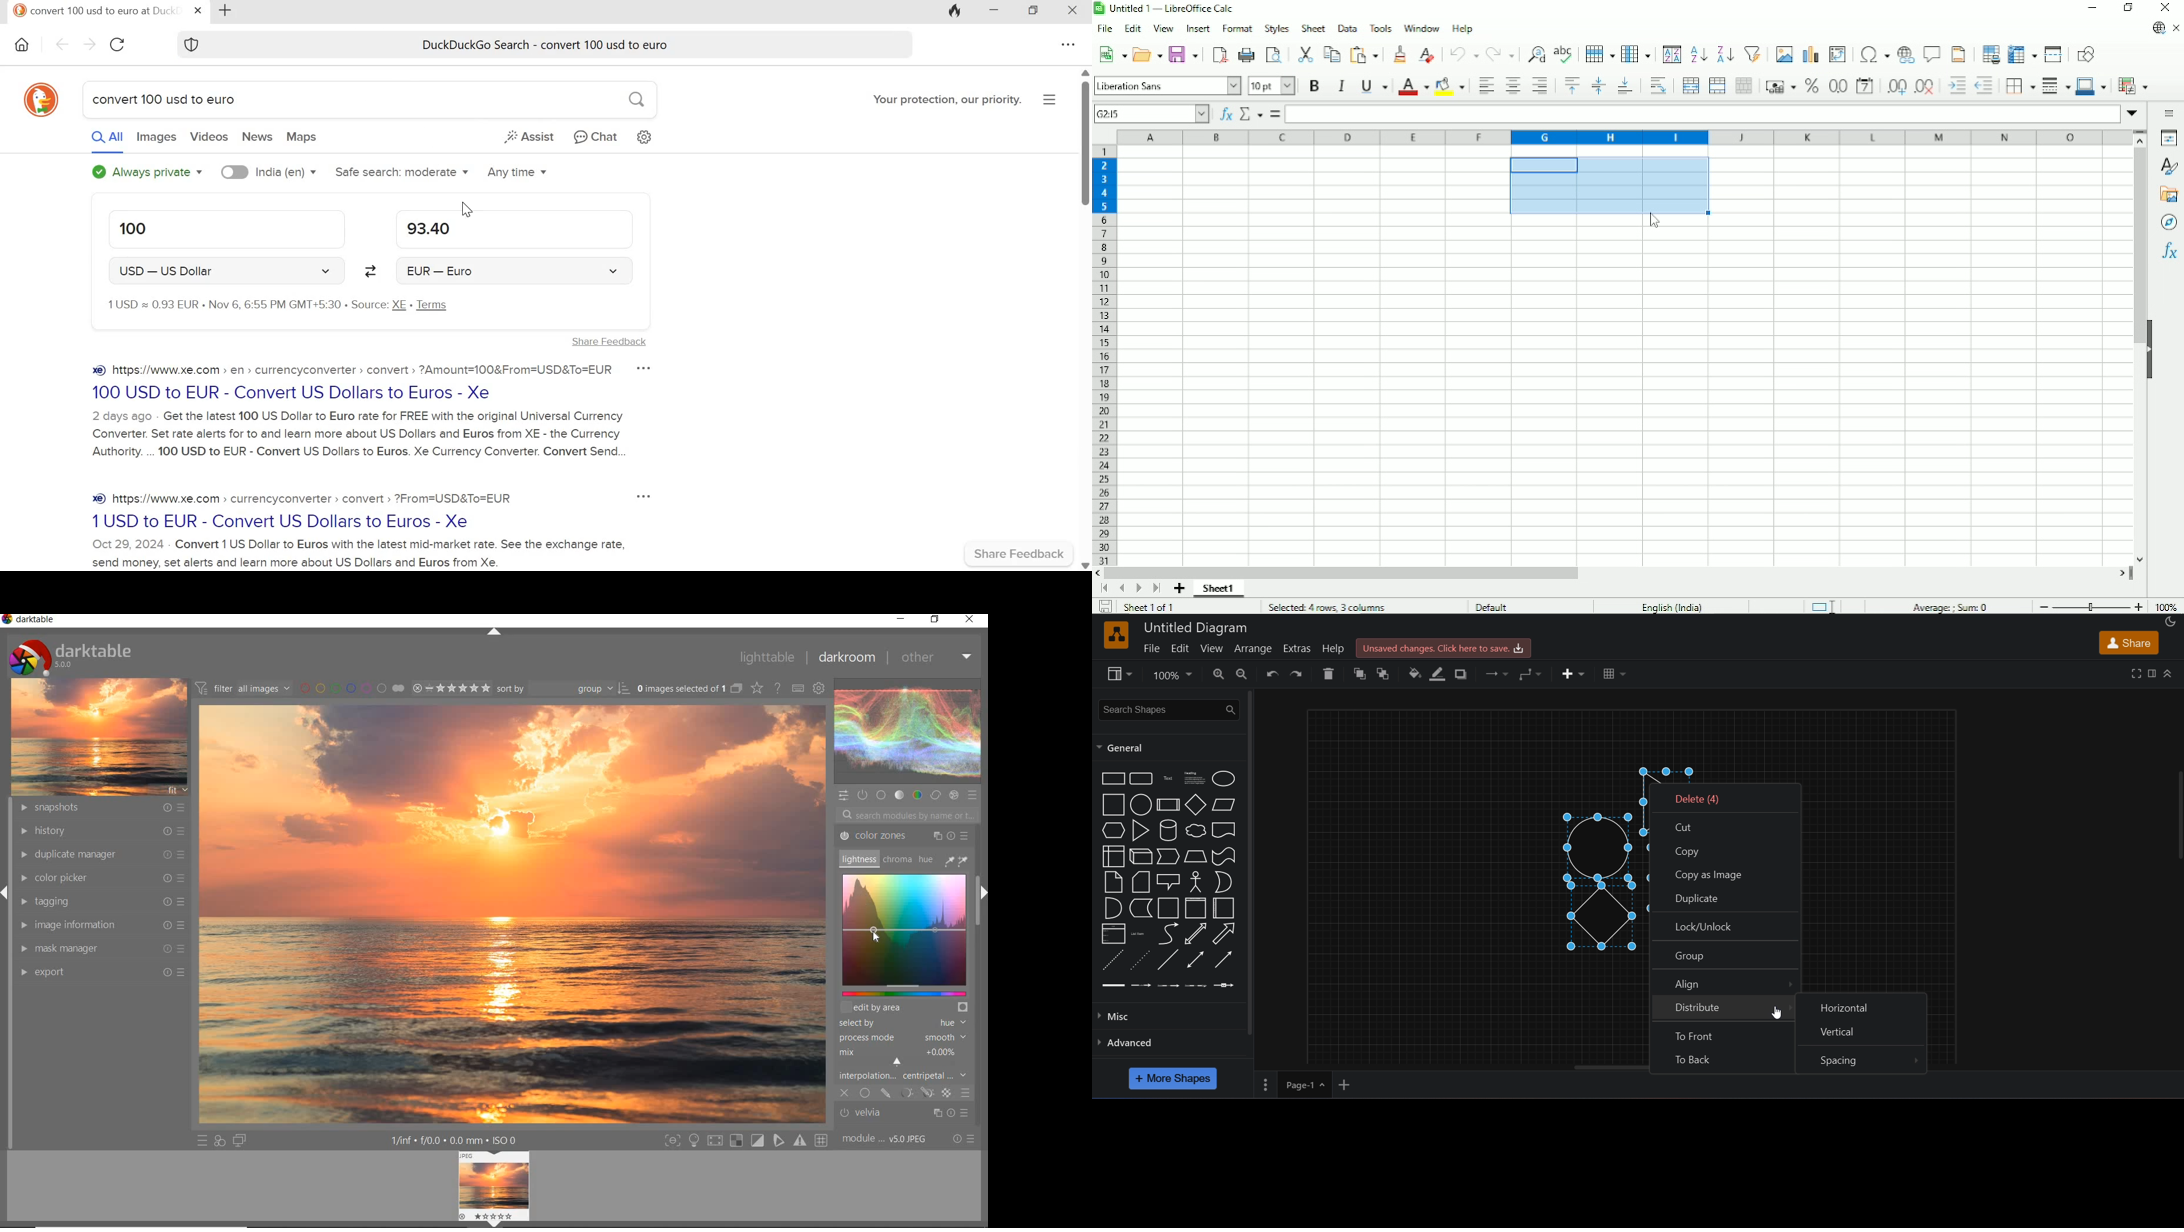  What do you see at coordinates (1224, 805) in the screenshot?
I see `parallelogram` at bounding box center [1224, 805].